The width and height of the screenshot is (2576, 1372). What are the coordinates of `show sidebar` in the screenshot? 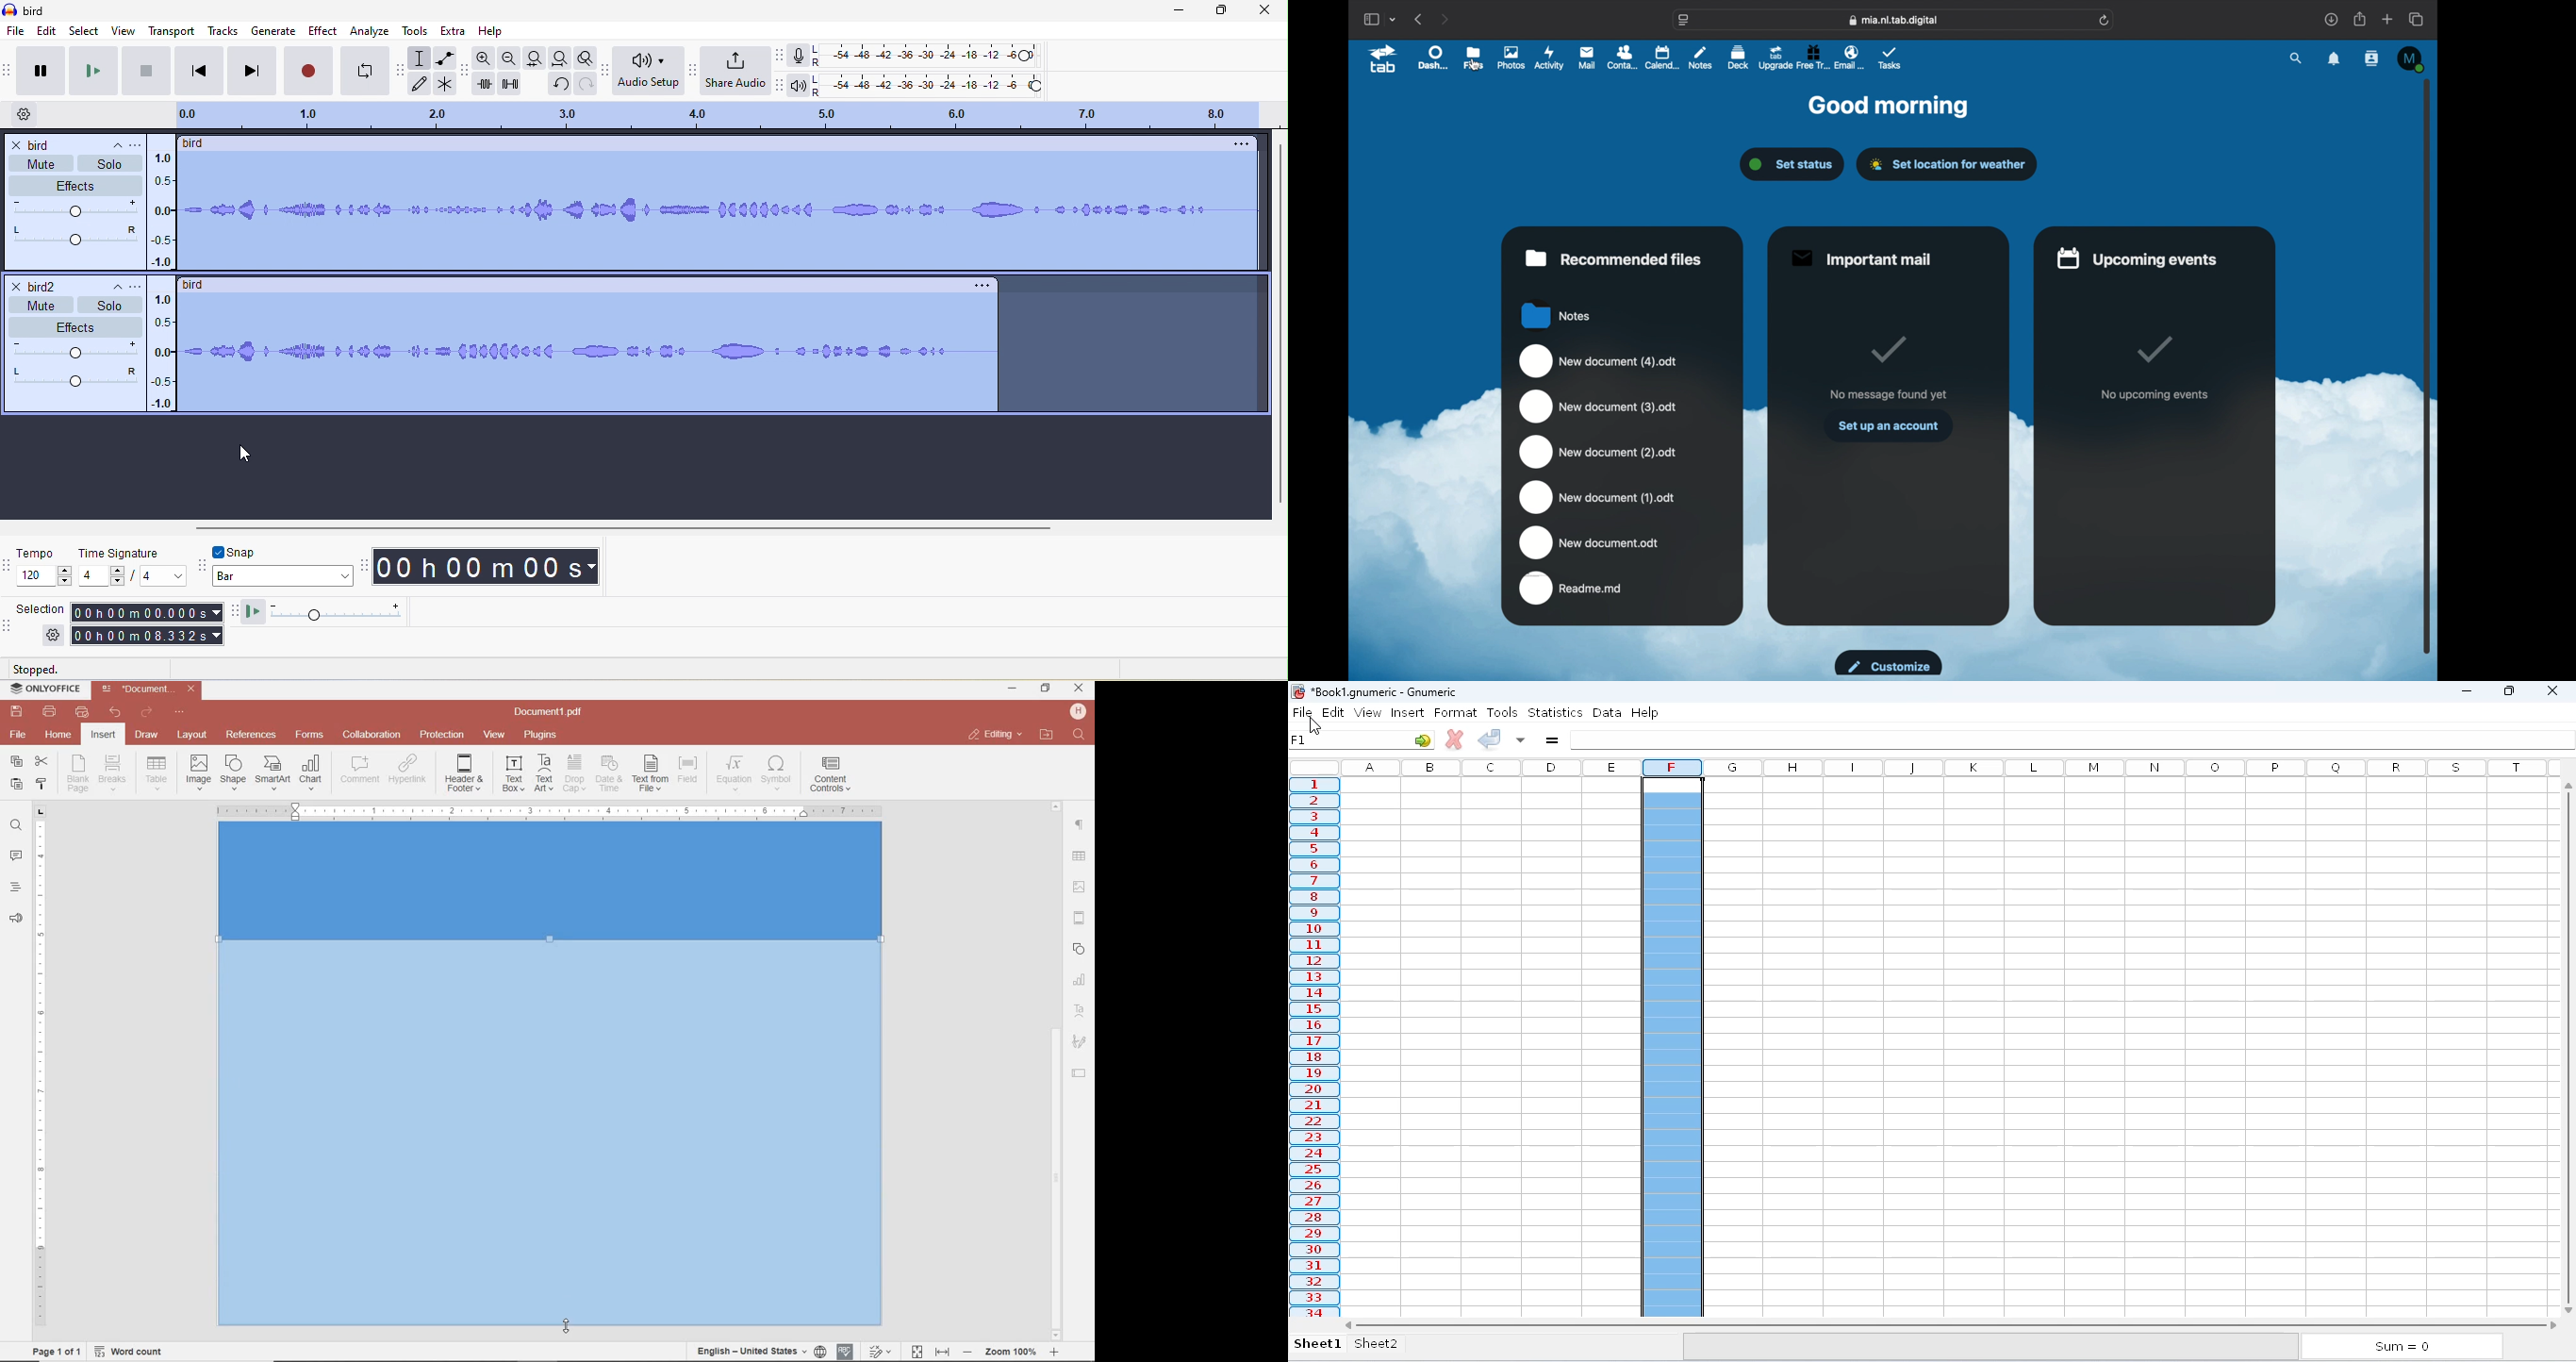 It's located at (1371, 19).